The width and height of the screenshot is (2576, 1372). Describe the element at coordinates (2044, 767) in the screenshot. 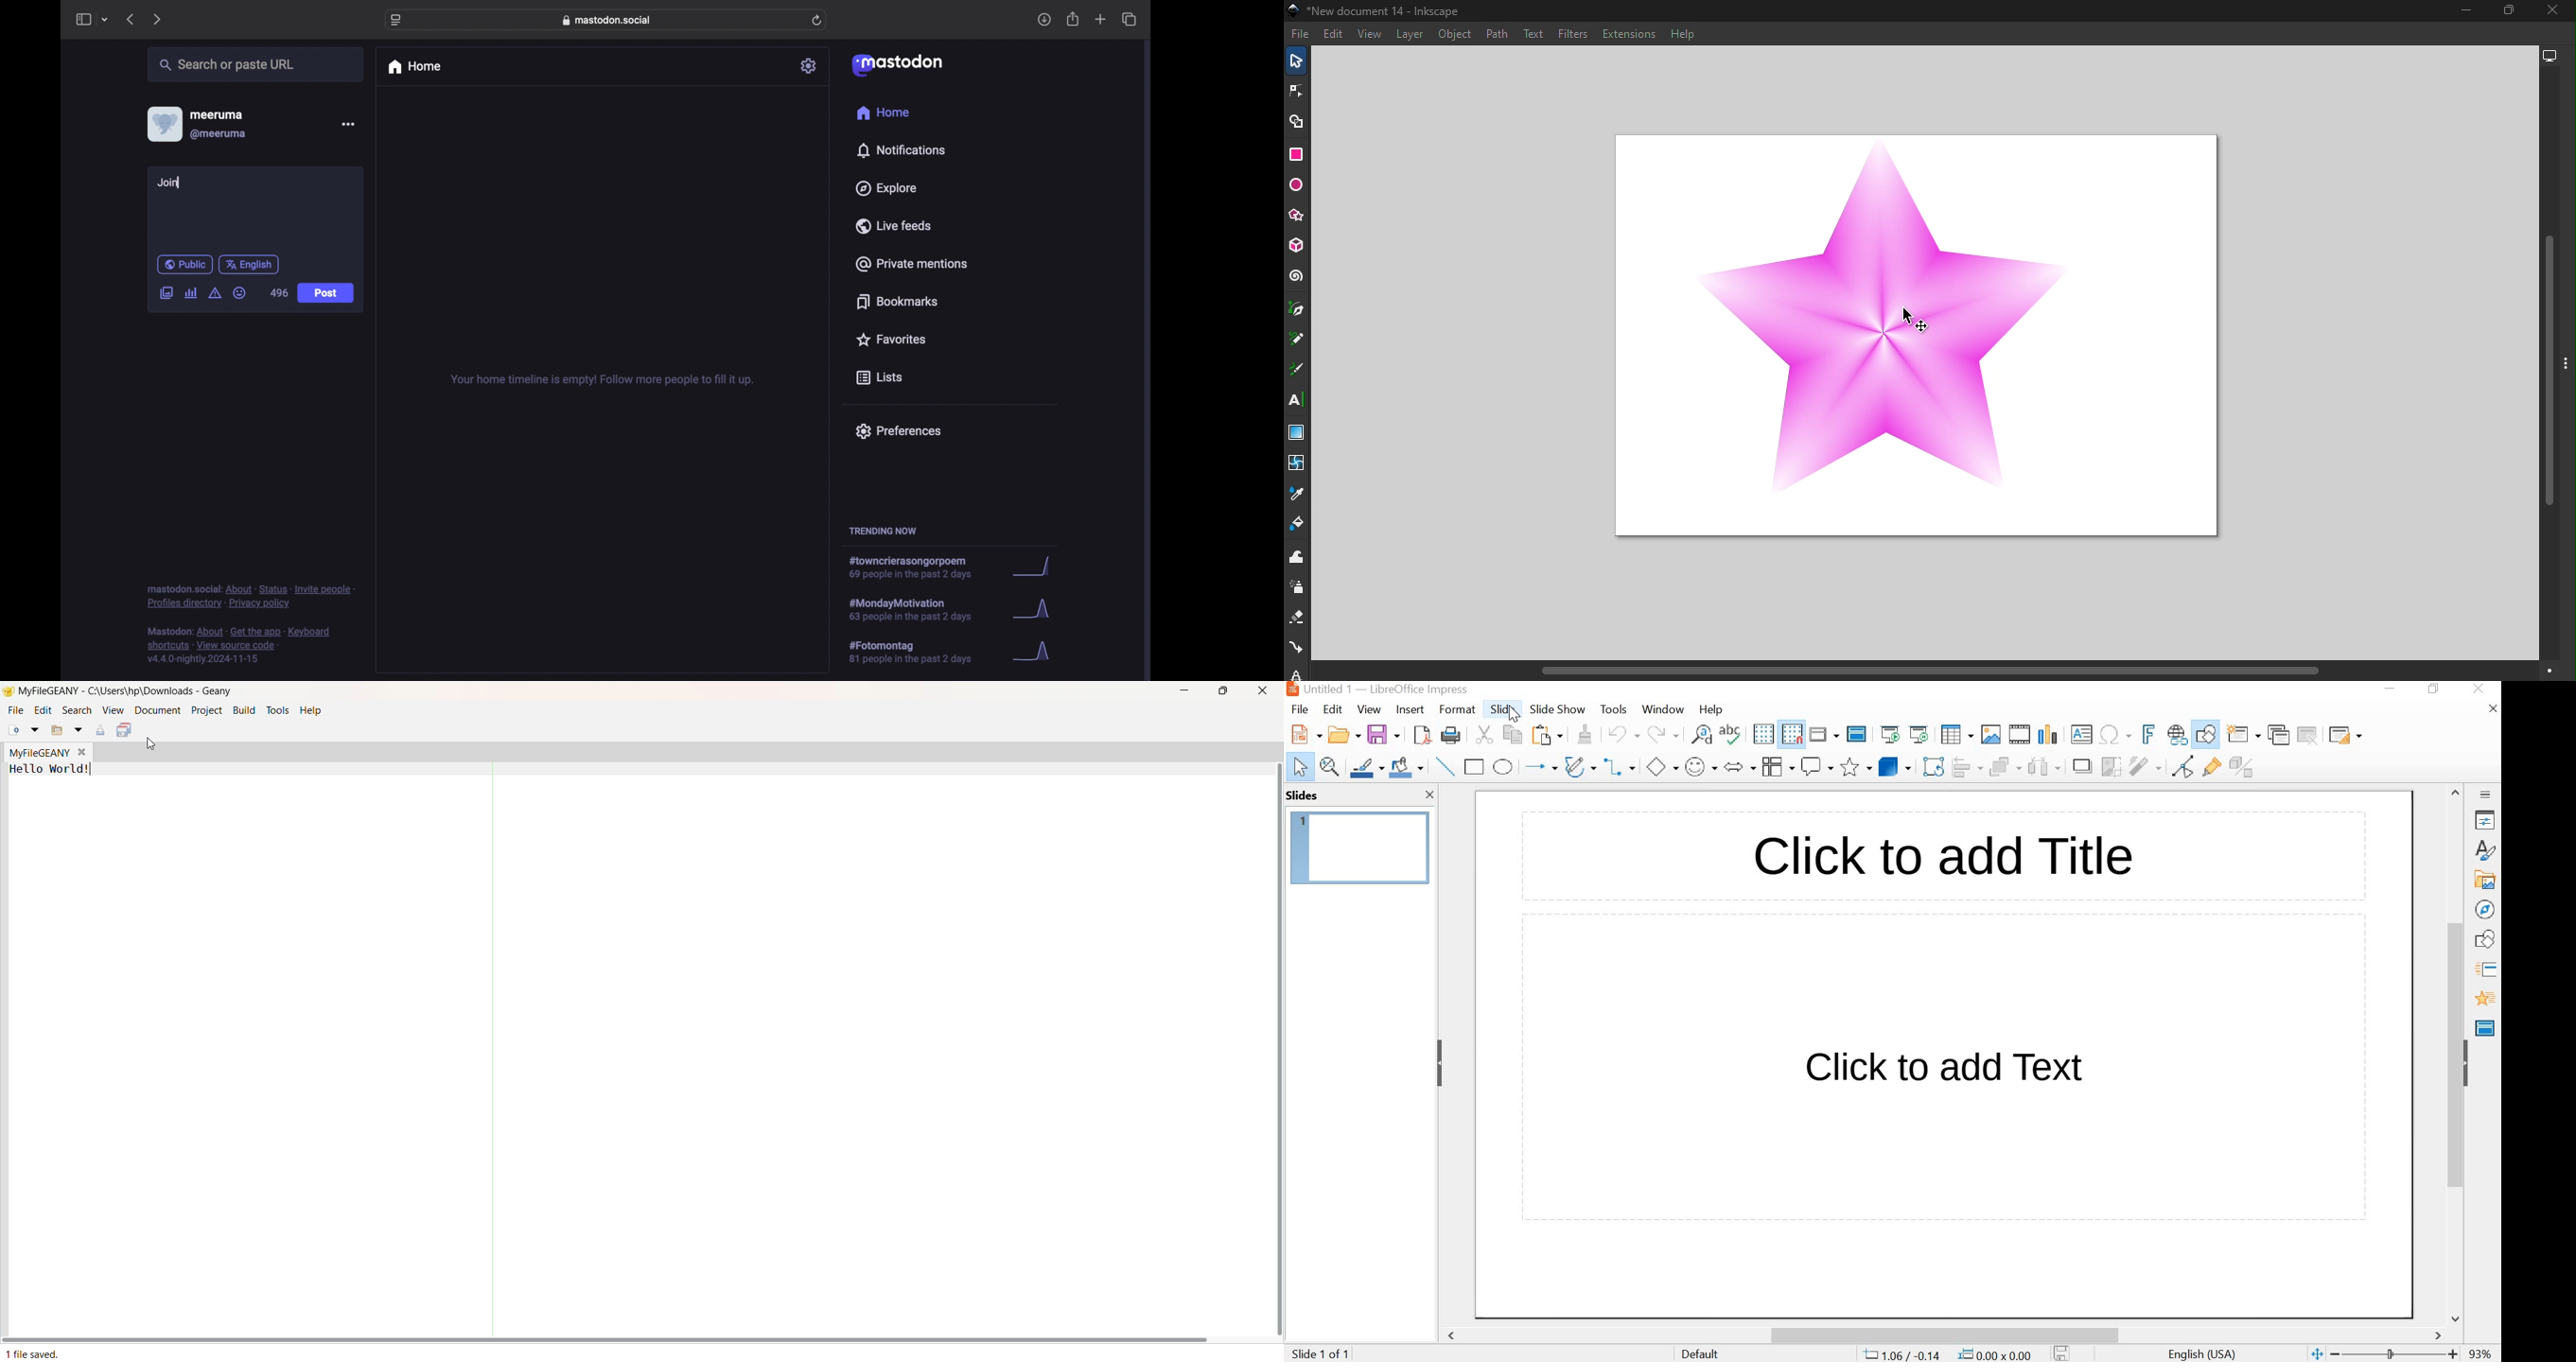

I see `select at least three objects to distribute` at that location.